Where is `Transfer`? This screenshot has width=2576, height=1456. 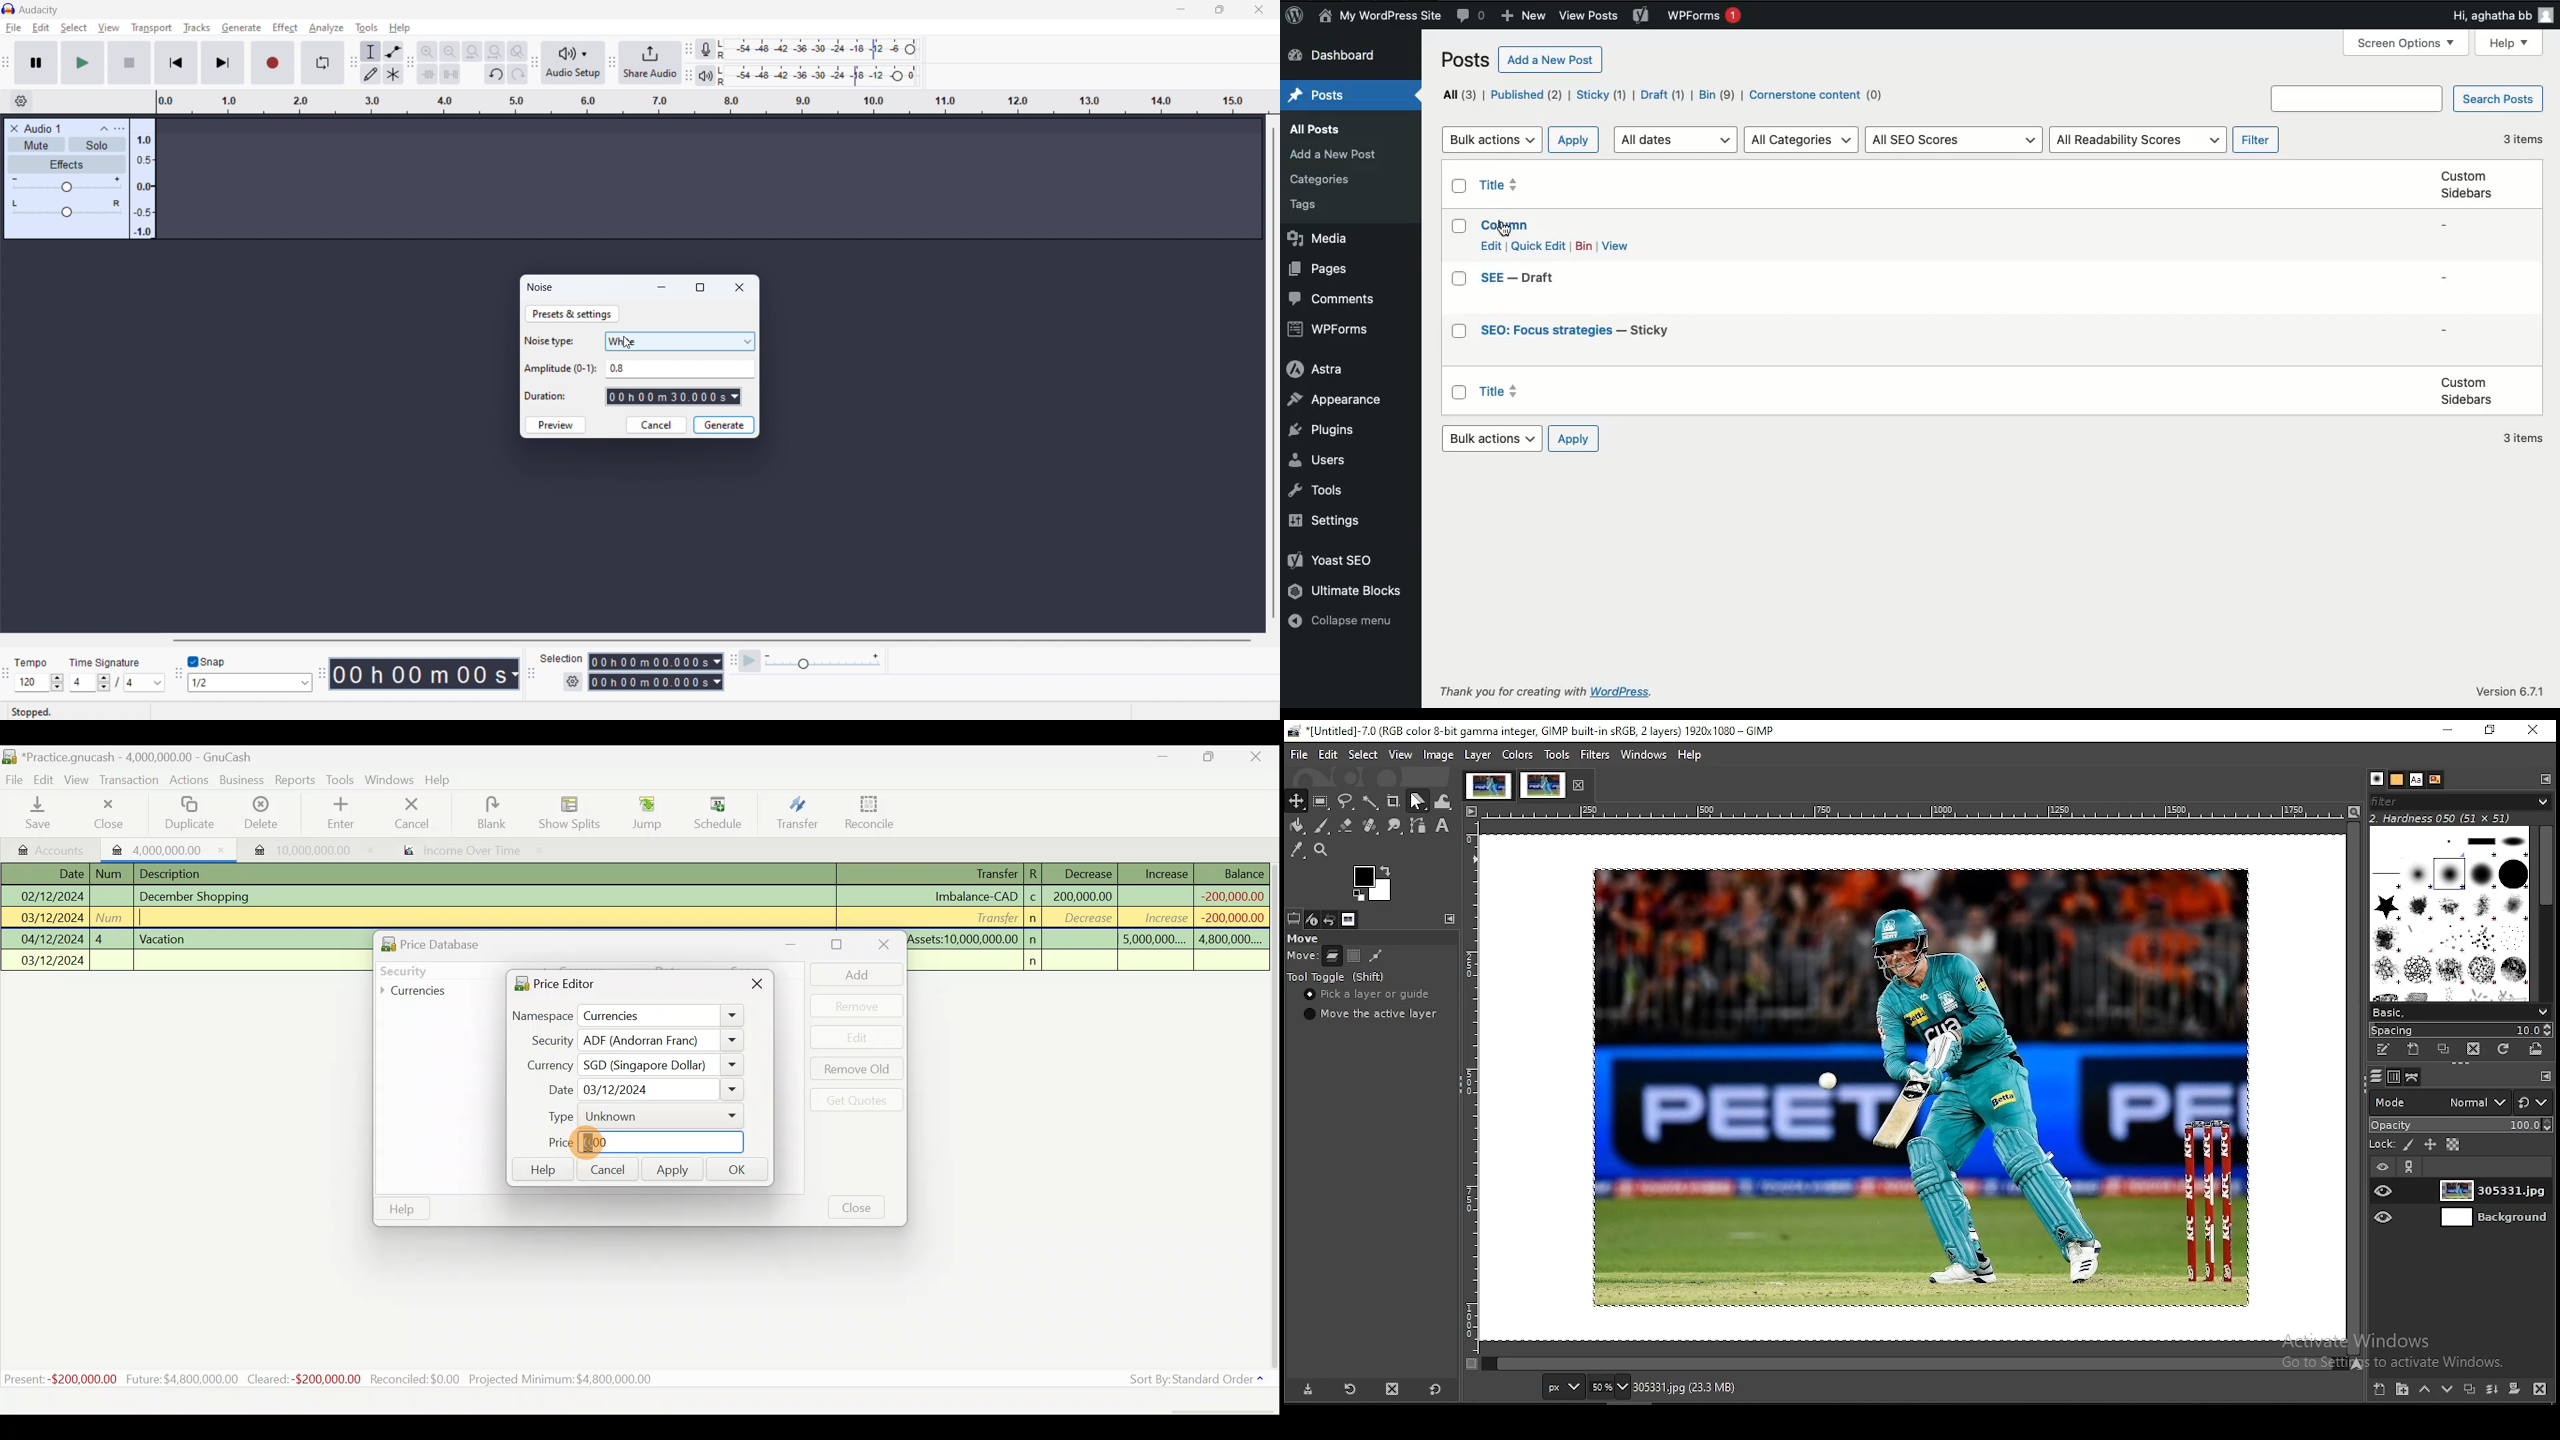
Transfer is located at coordinates (983, 875).